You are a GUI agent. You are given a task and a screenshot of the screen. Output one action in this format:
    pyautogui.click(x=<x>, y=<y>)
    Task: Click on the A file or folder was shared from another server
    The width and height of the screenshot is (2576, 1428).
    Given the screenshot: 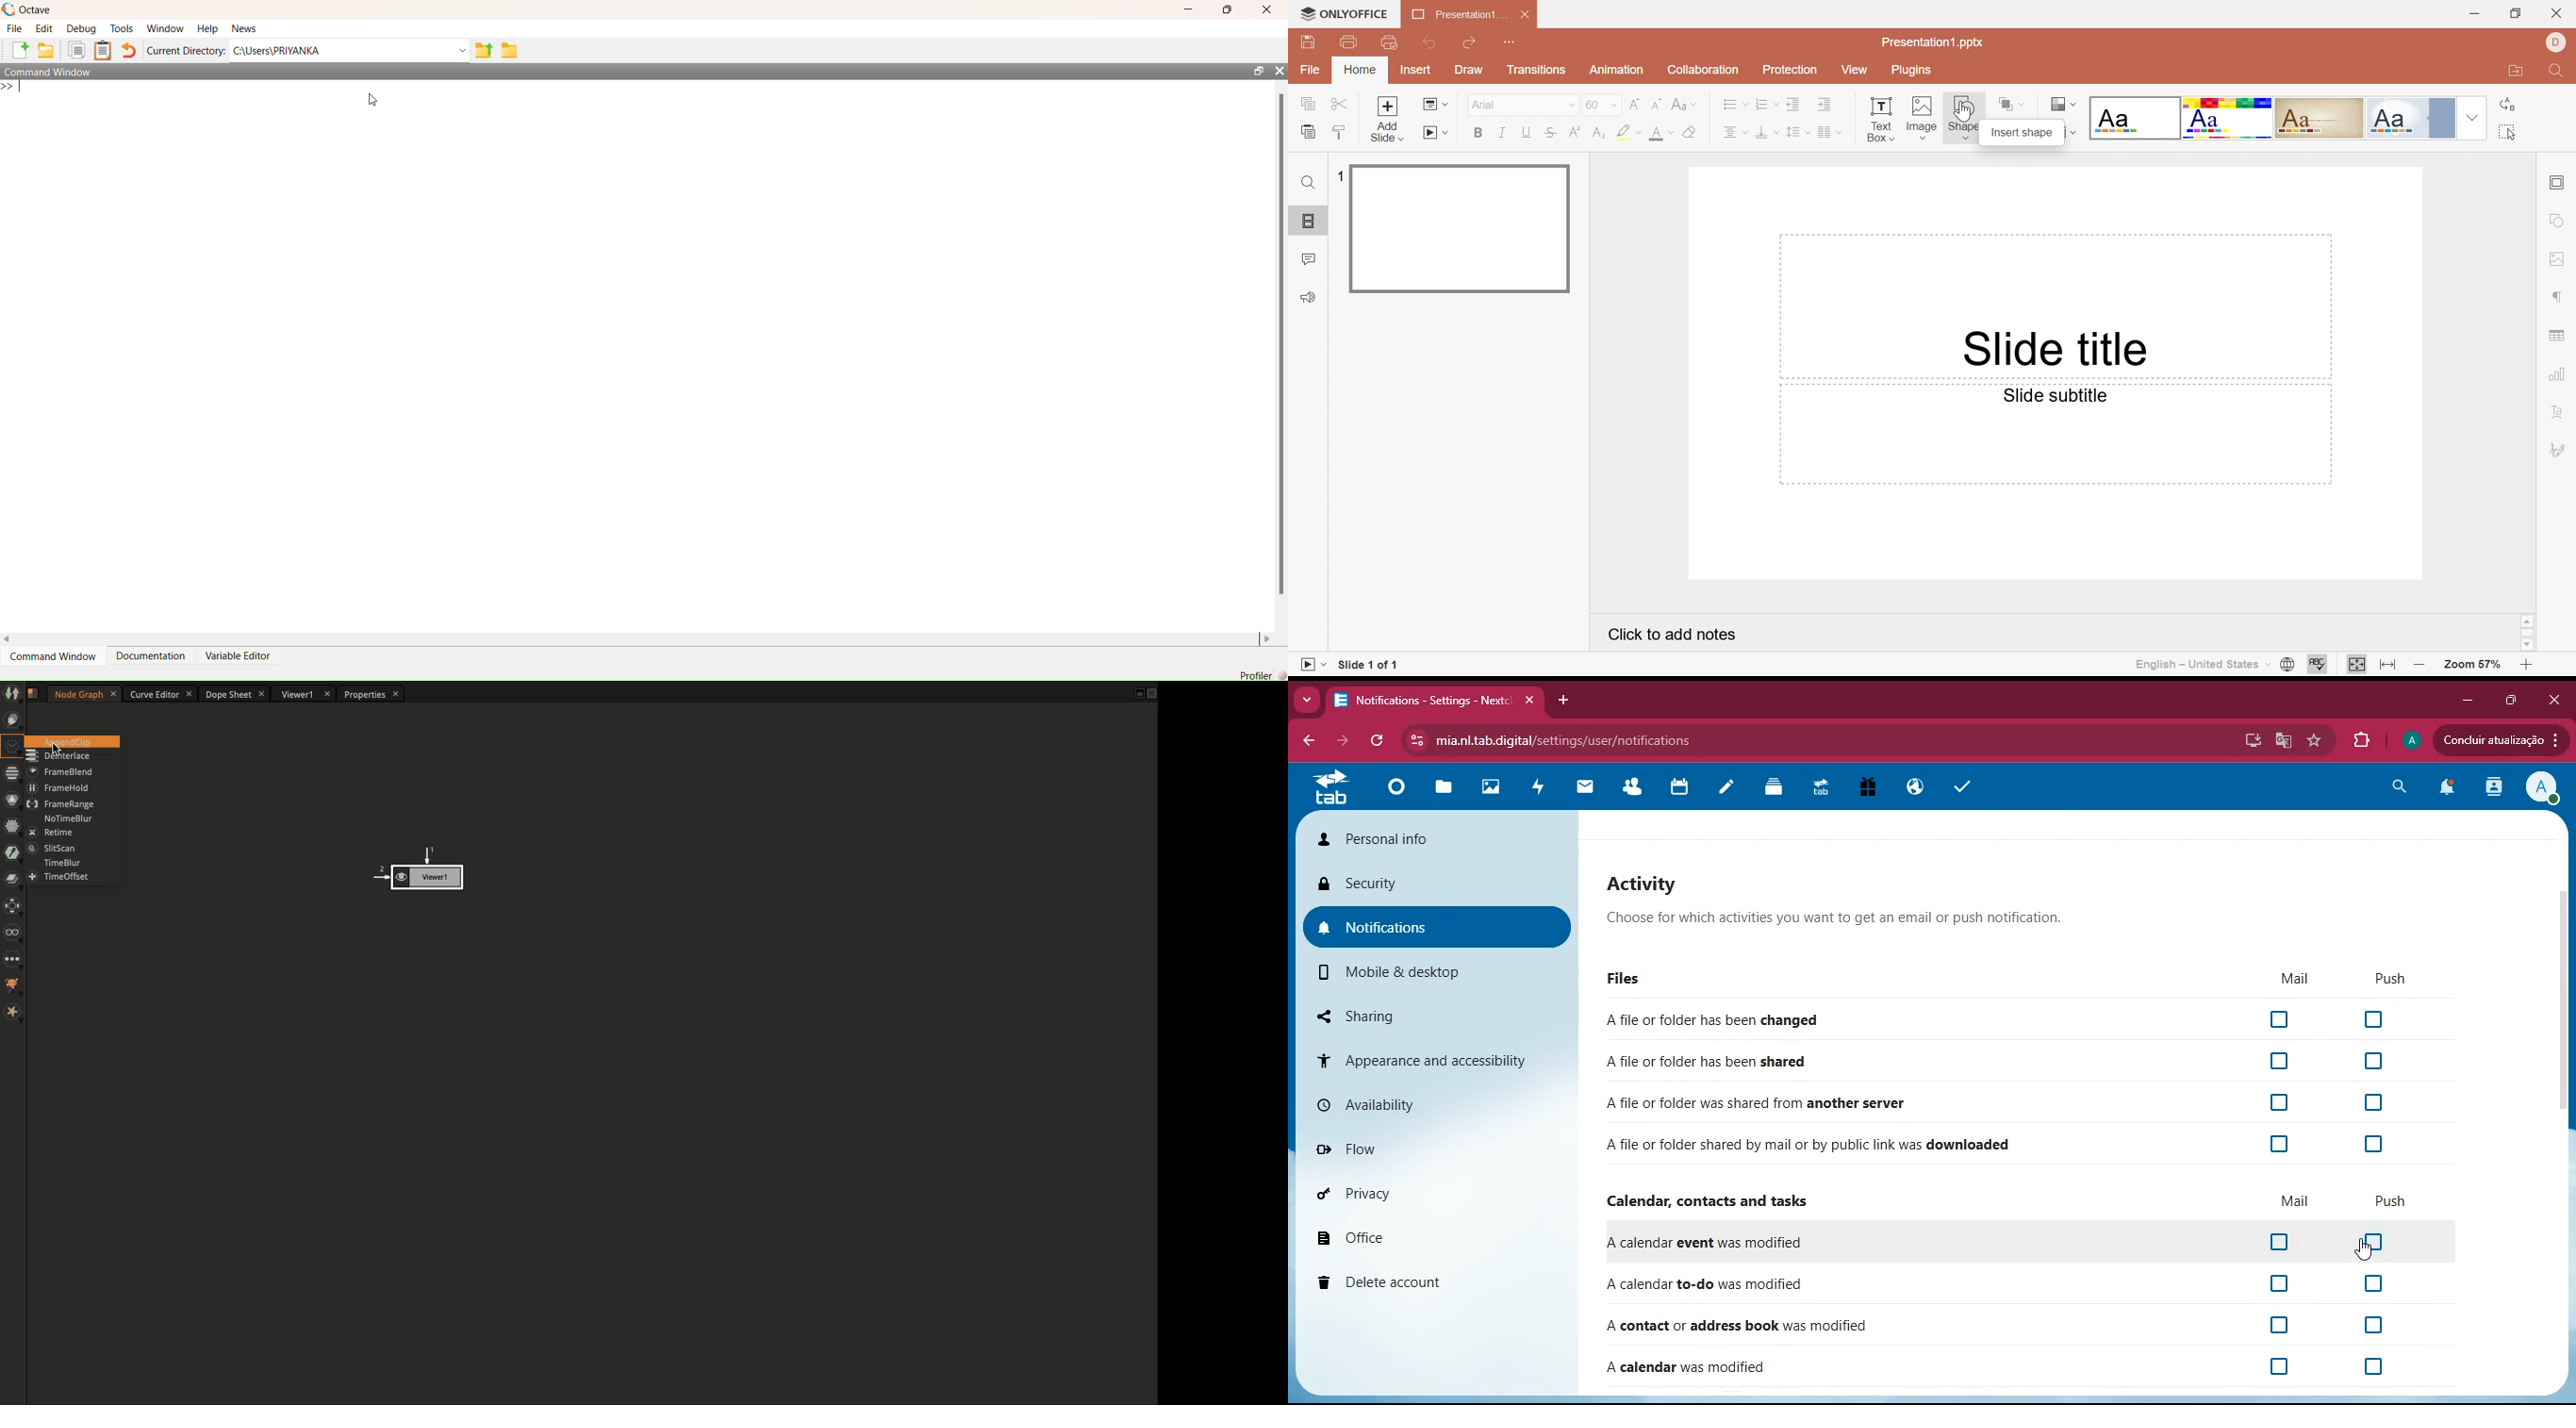 What is the action you would take?
    pyautogui.click(x=1759, y=1102)
    